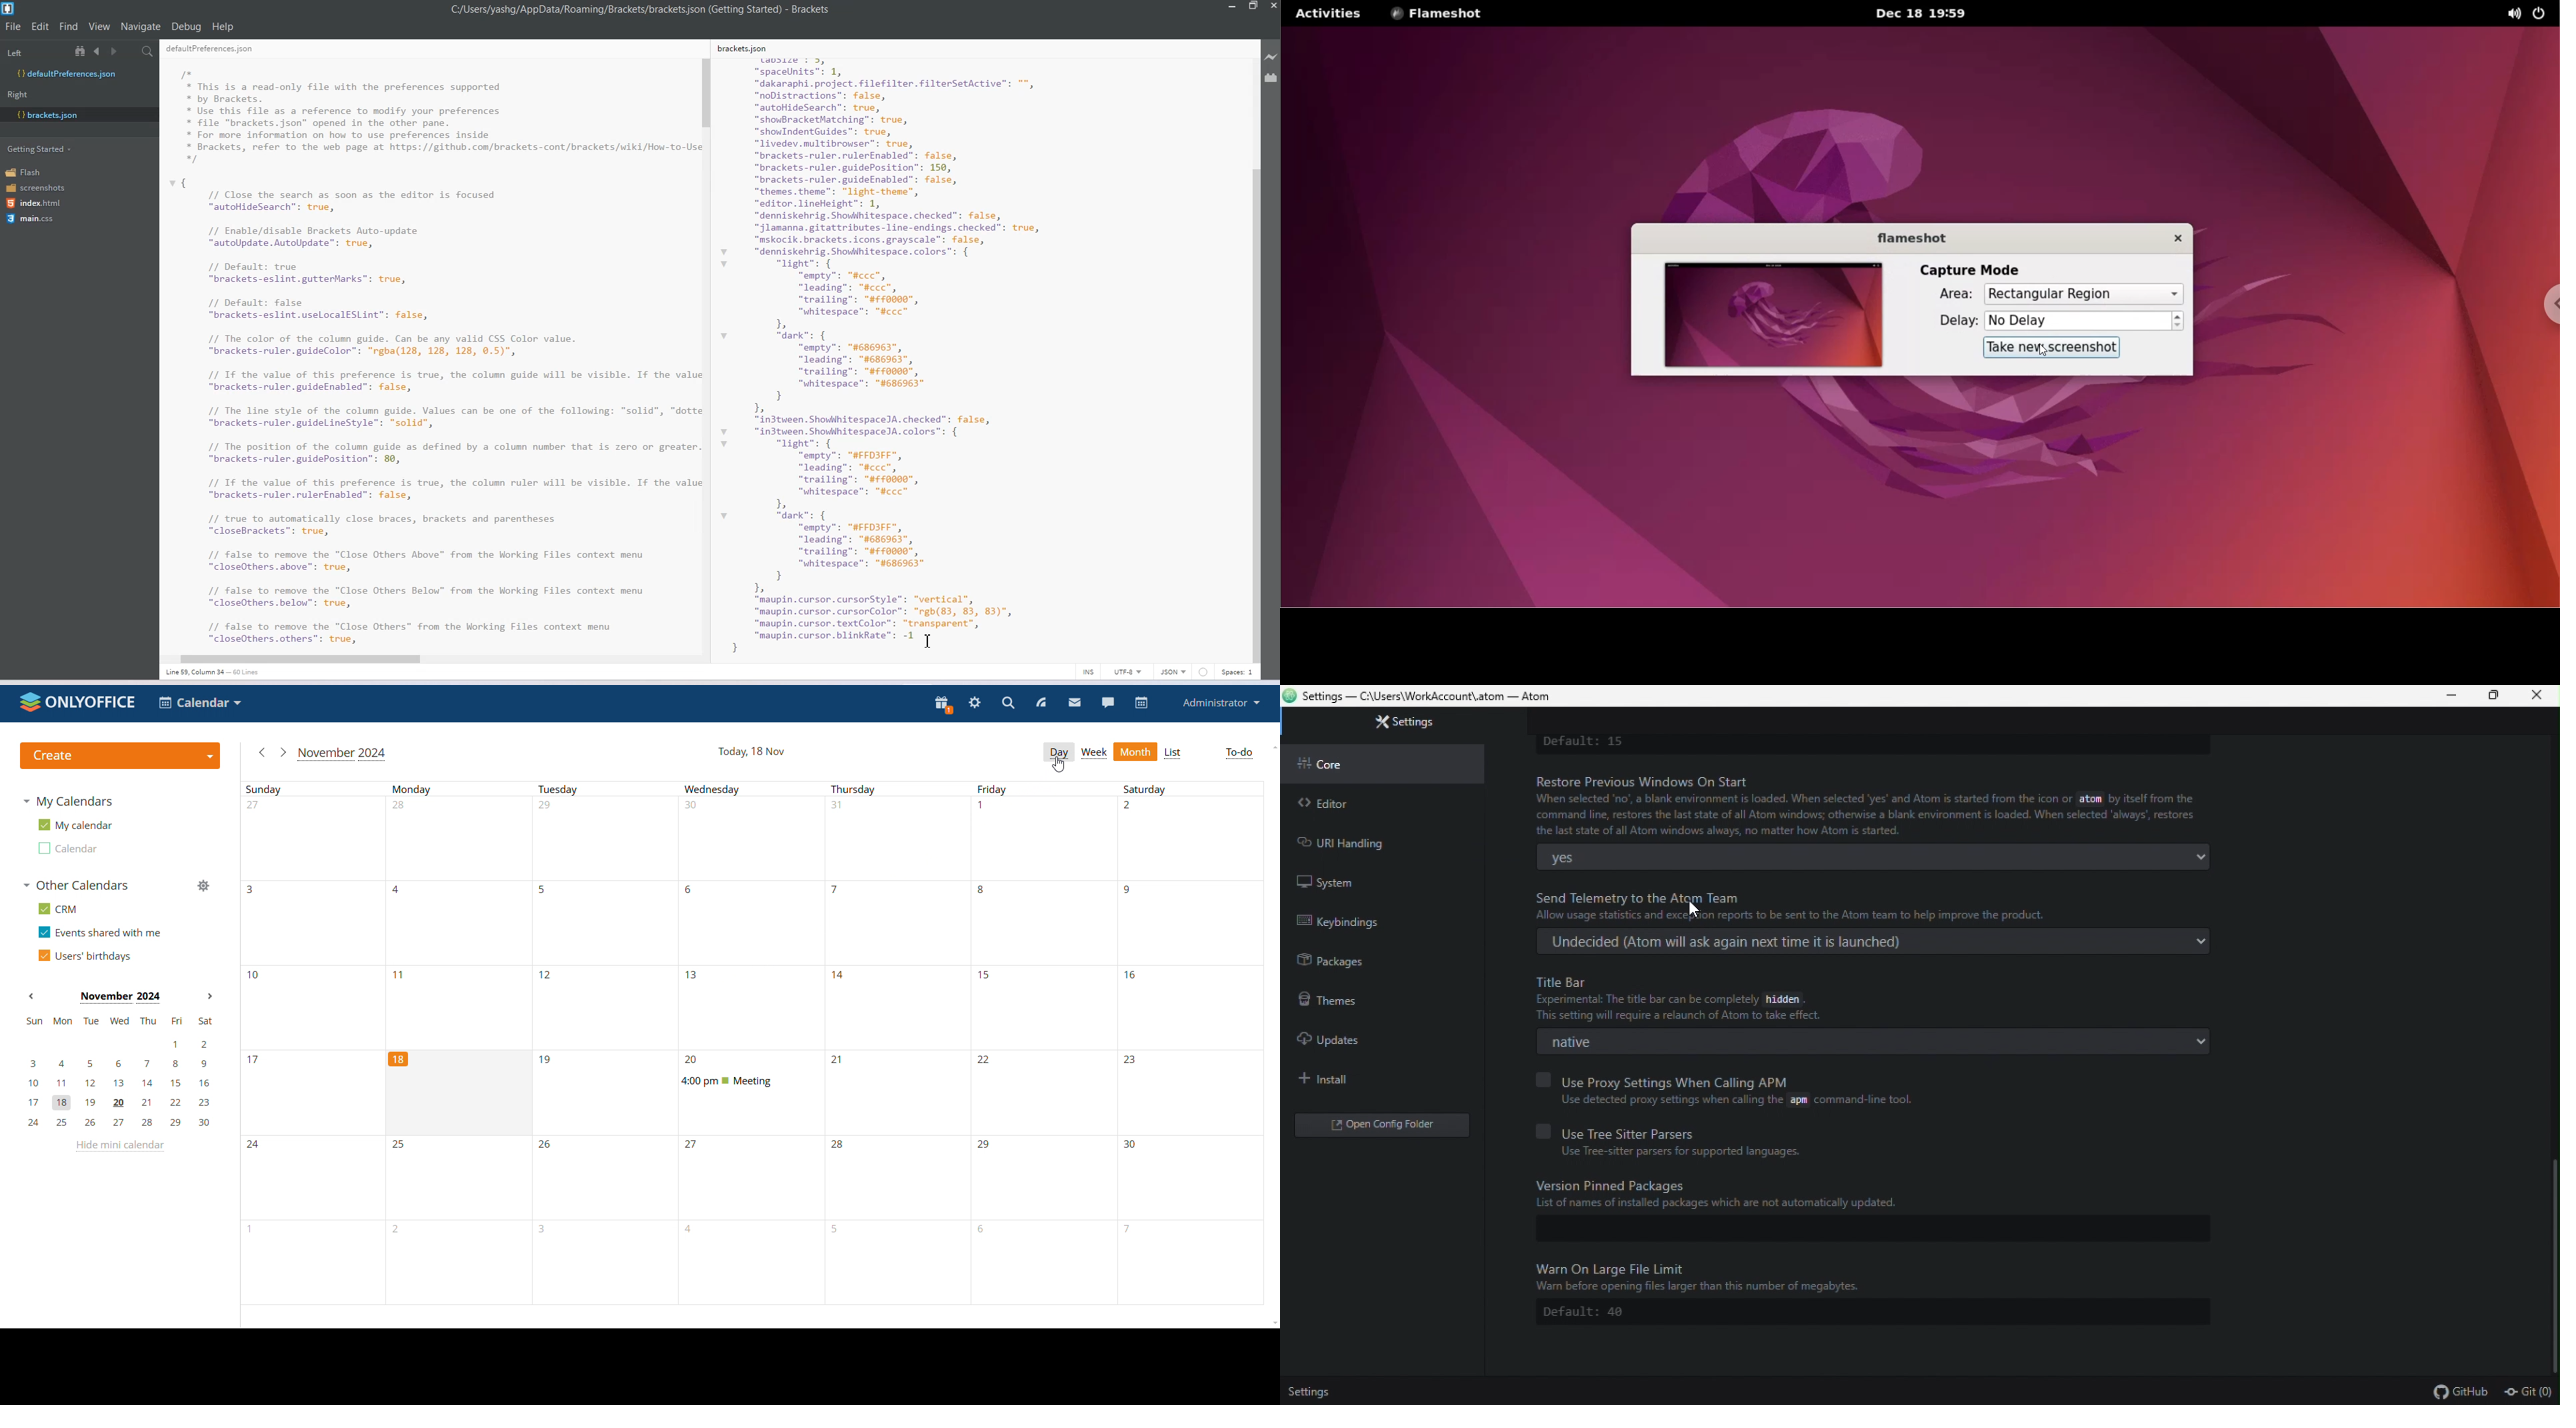  Describe the element at coordinates (2045, 354) in the screenshot. I see `cursor` at that location.